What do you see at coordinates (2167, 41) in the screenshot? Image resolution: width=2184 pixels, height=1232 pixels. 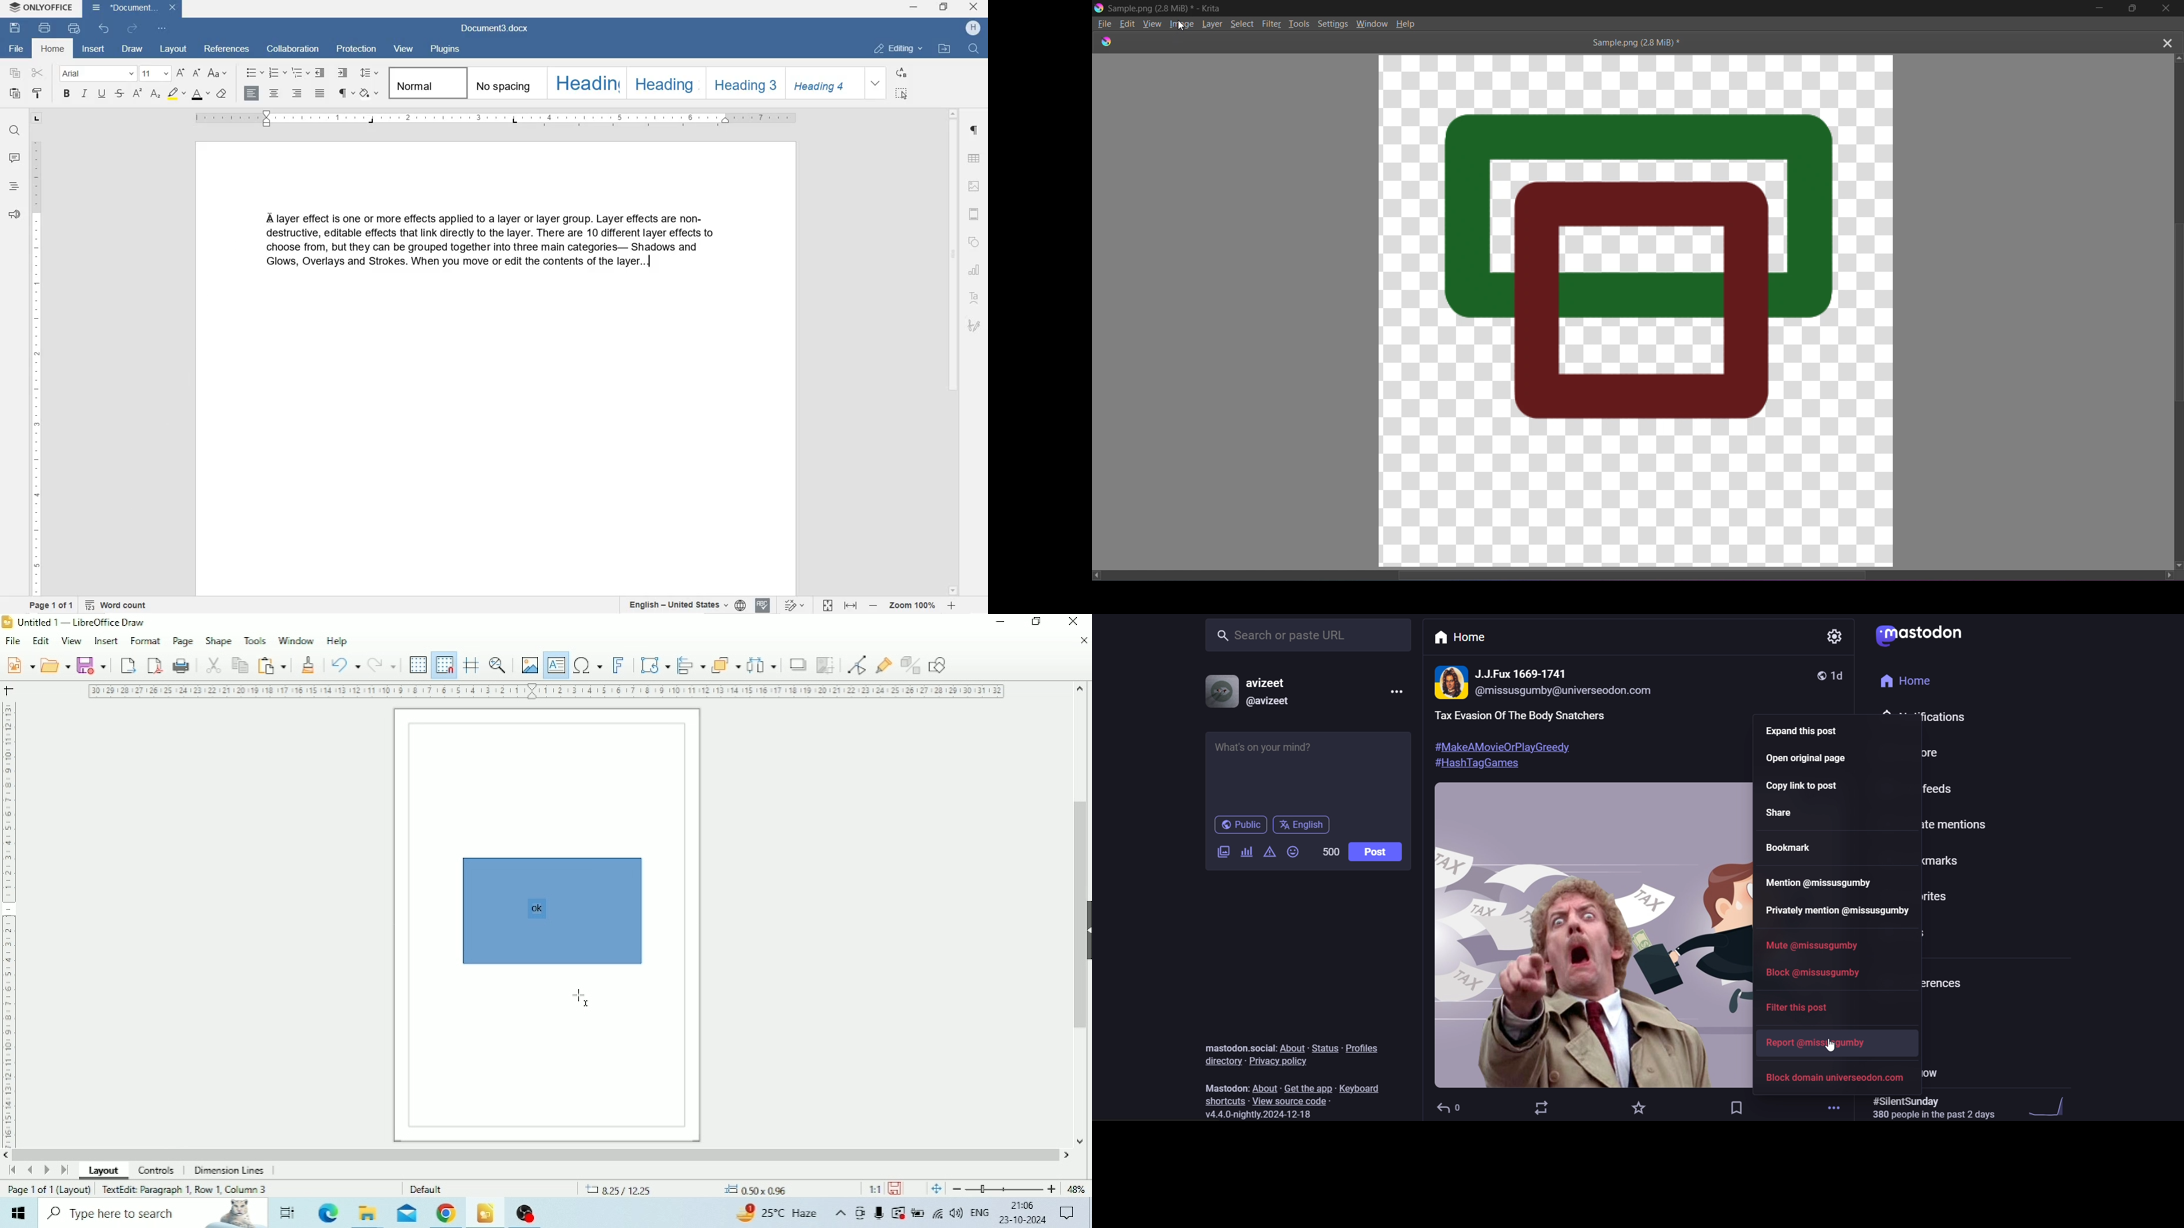 I see `Close Canvas` at bounding box center [2167, 41].